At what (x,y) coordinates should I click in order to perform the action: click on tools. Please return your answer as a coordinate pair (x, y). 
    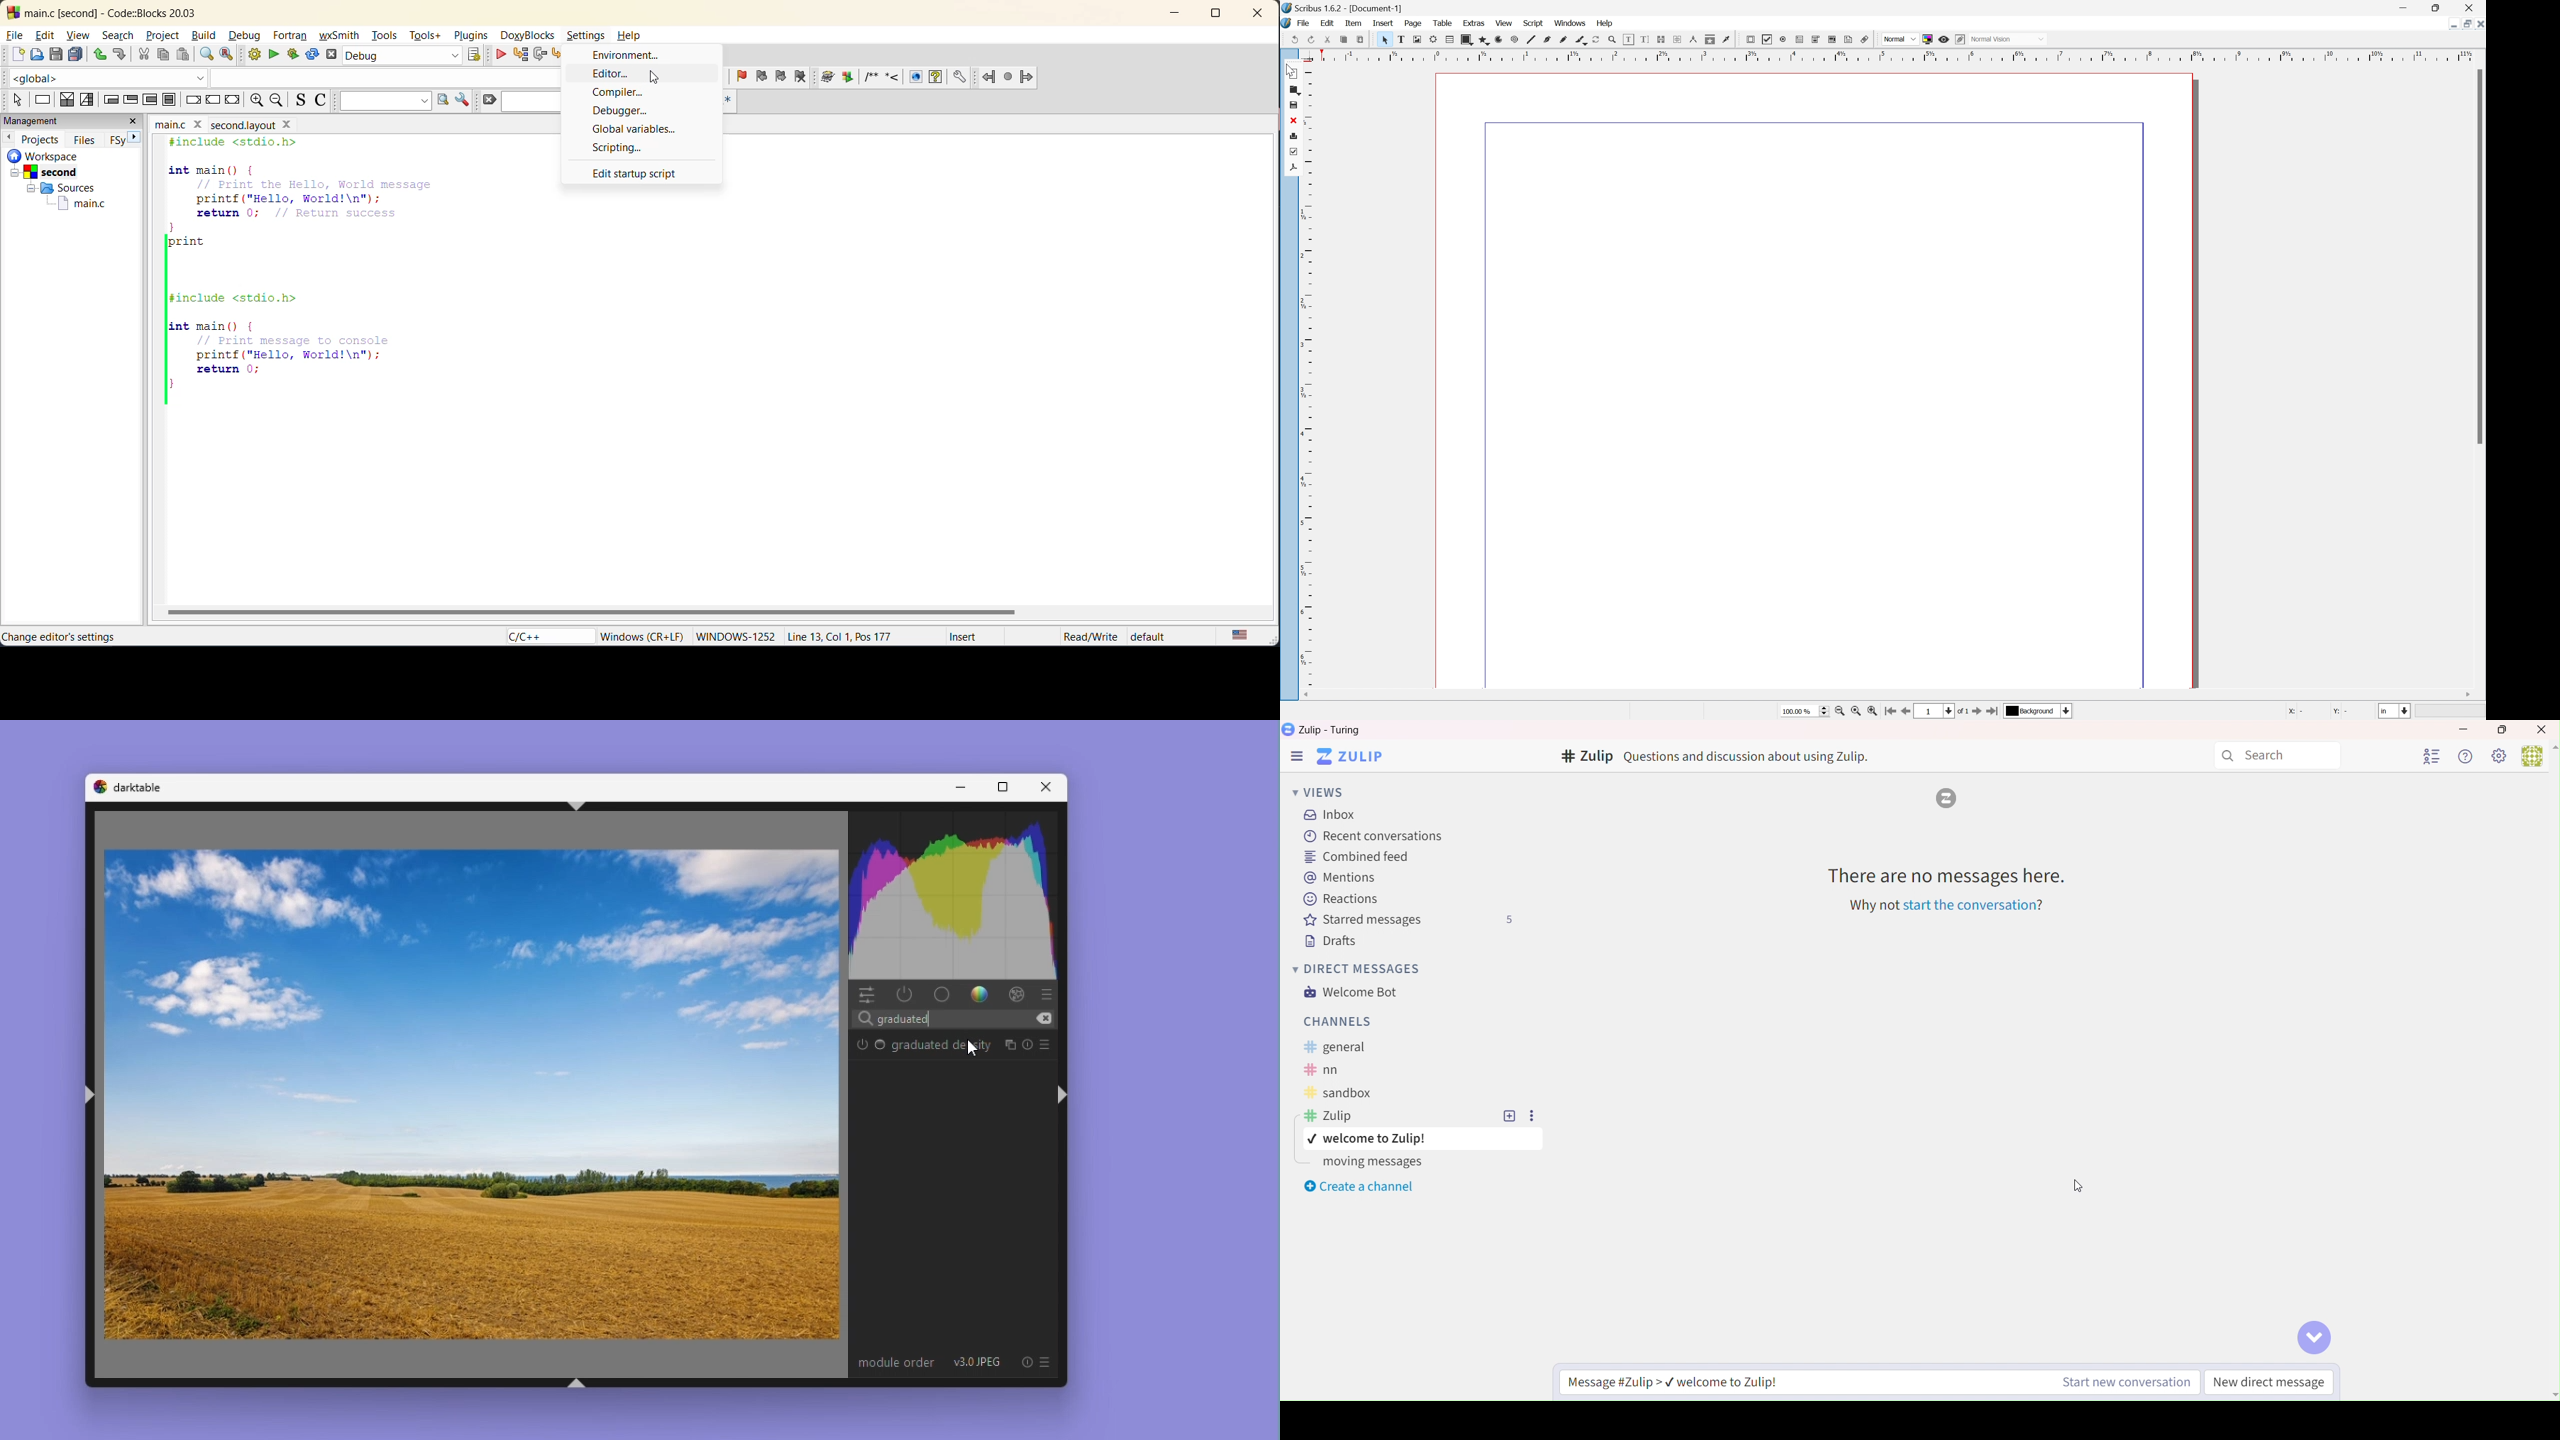
    Looking at the image, I should click on (385, 37).